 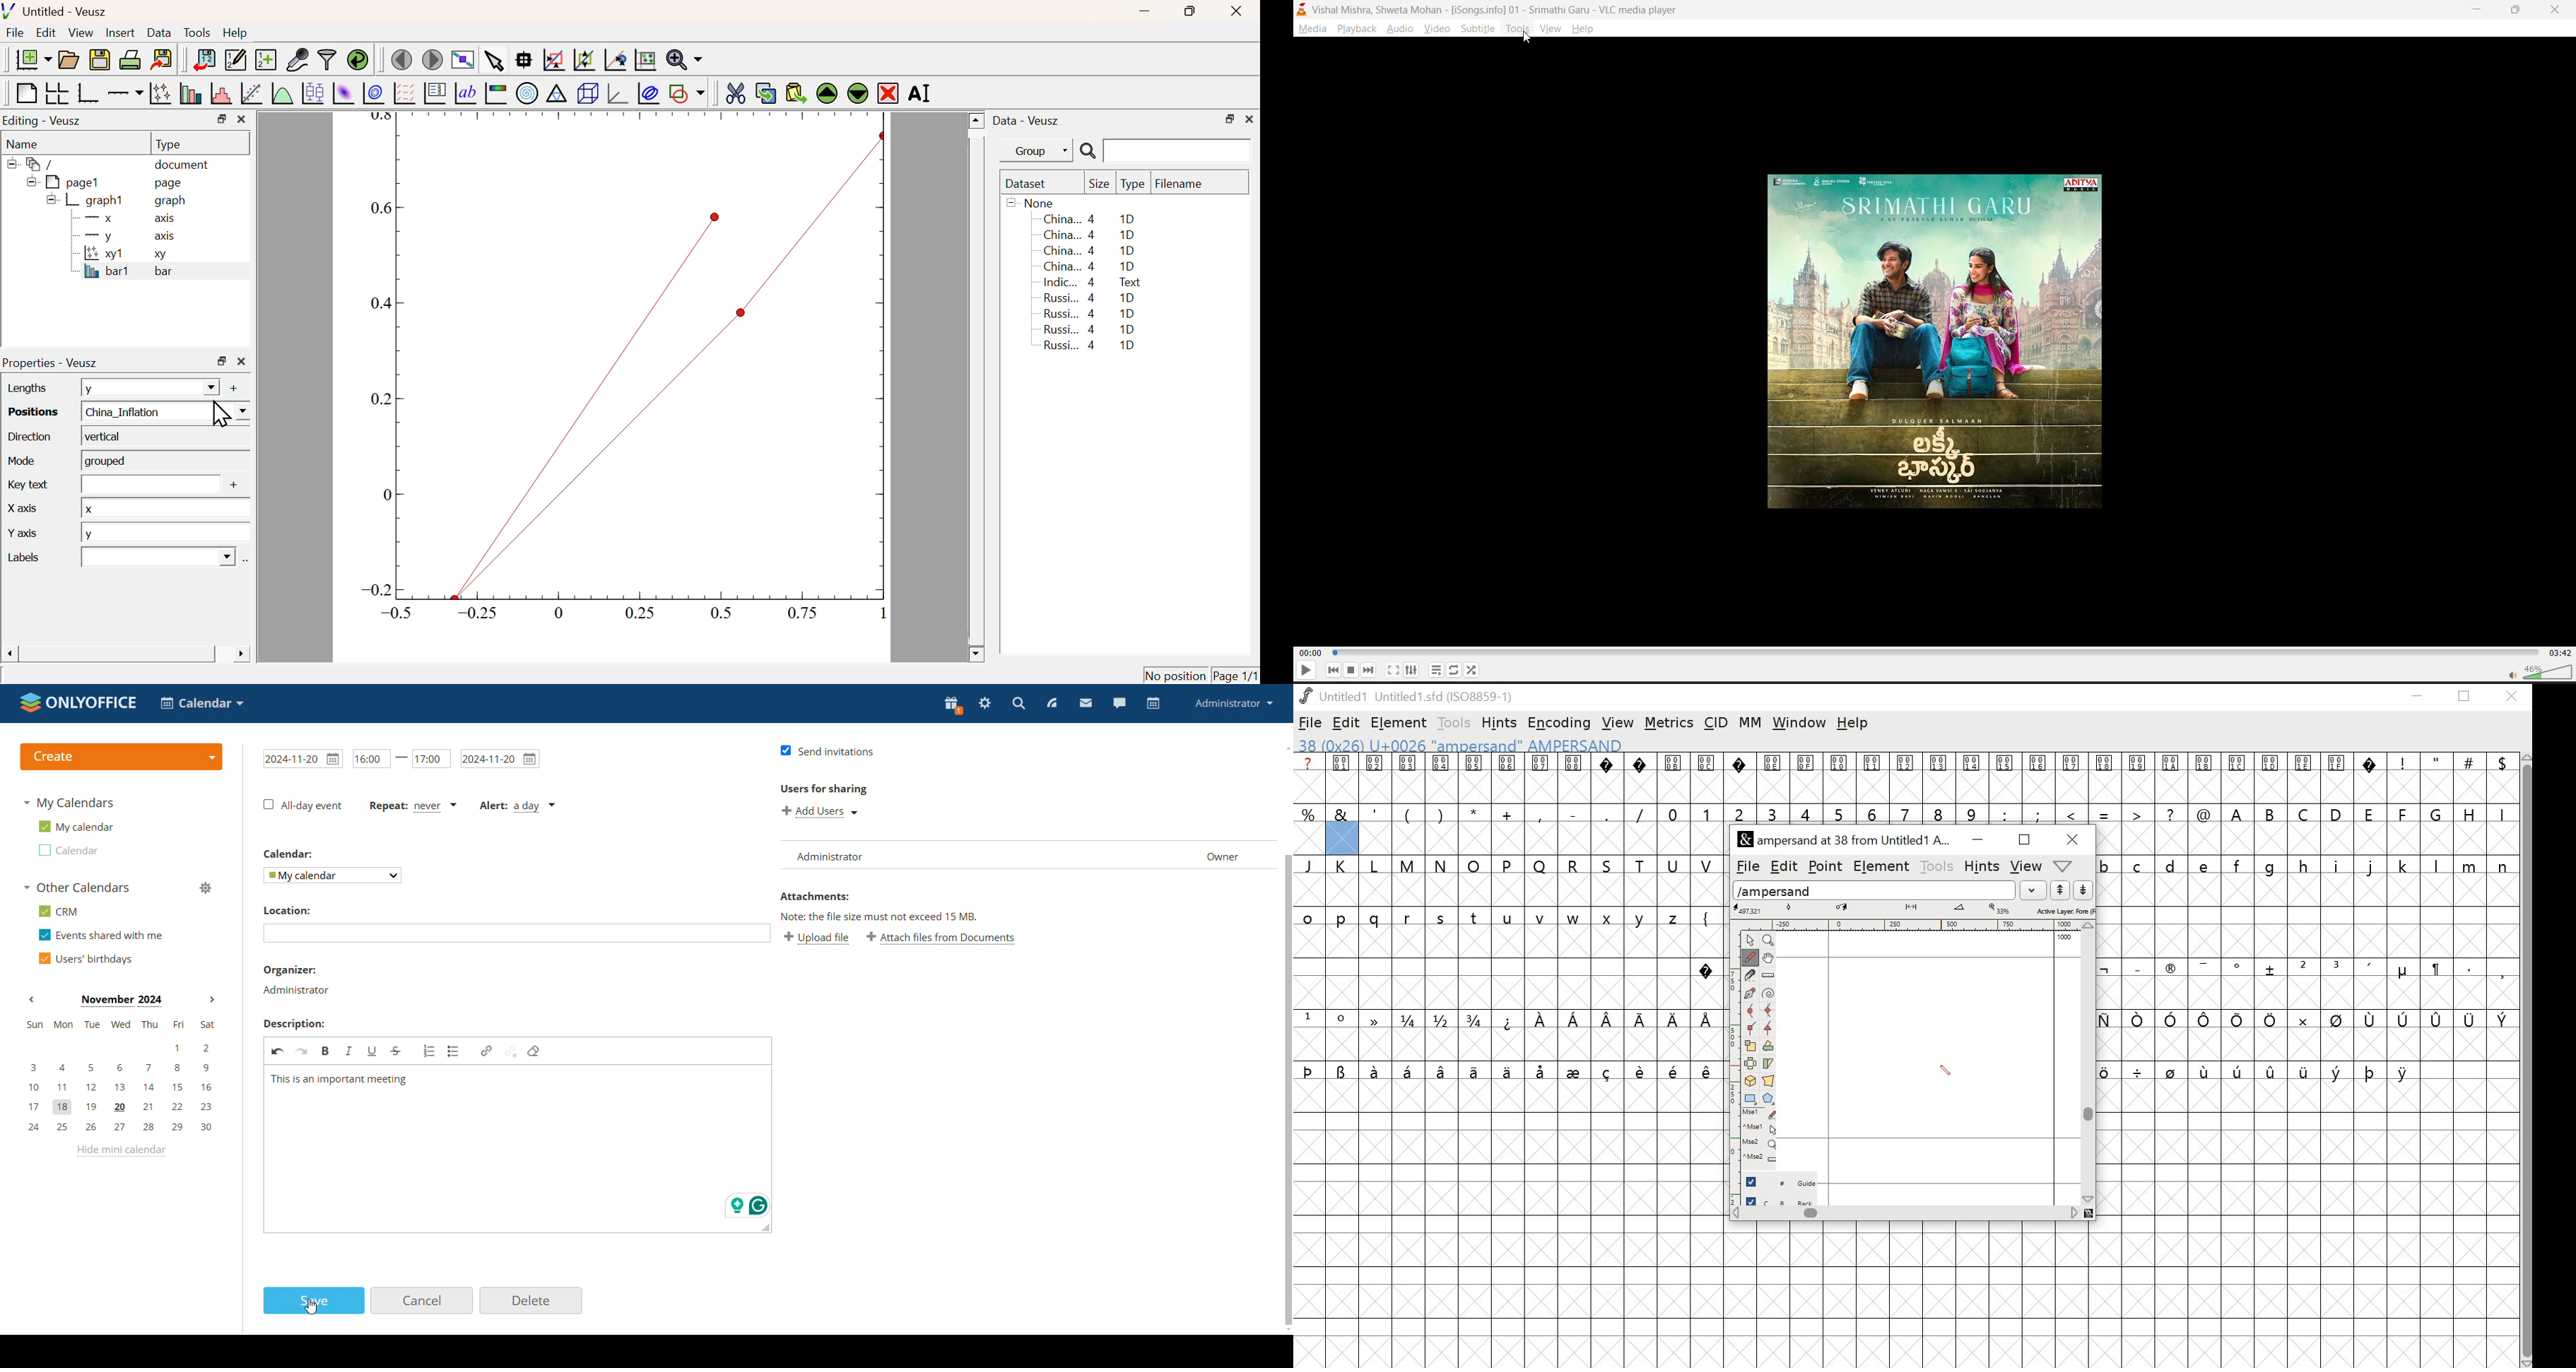 I want to click on point, so click(x=1827, y=866).